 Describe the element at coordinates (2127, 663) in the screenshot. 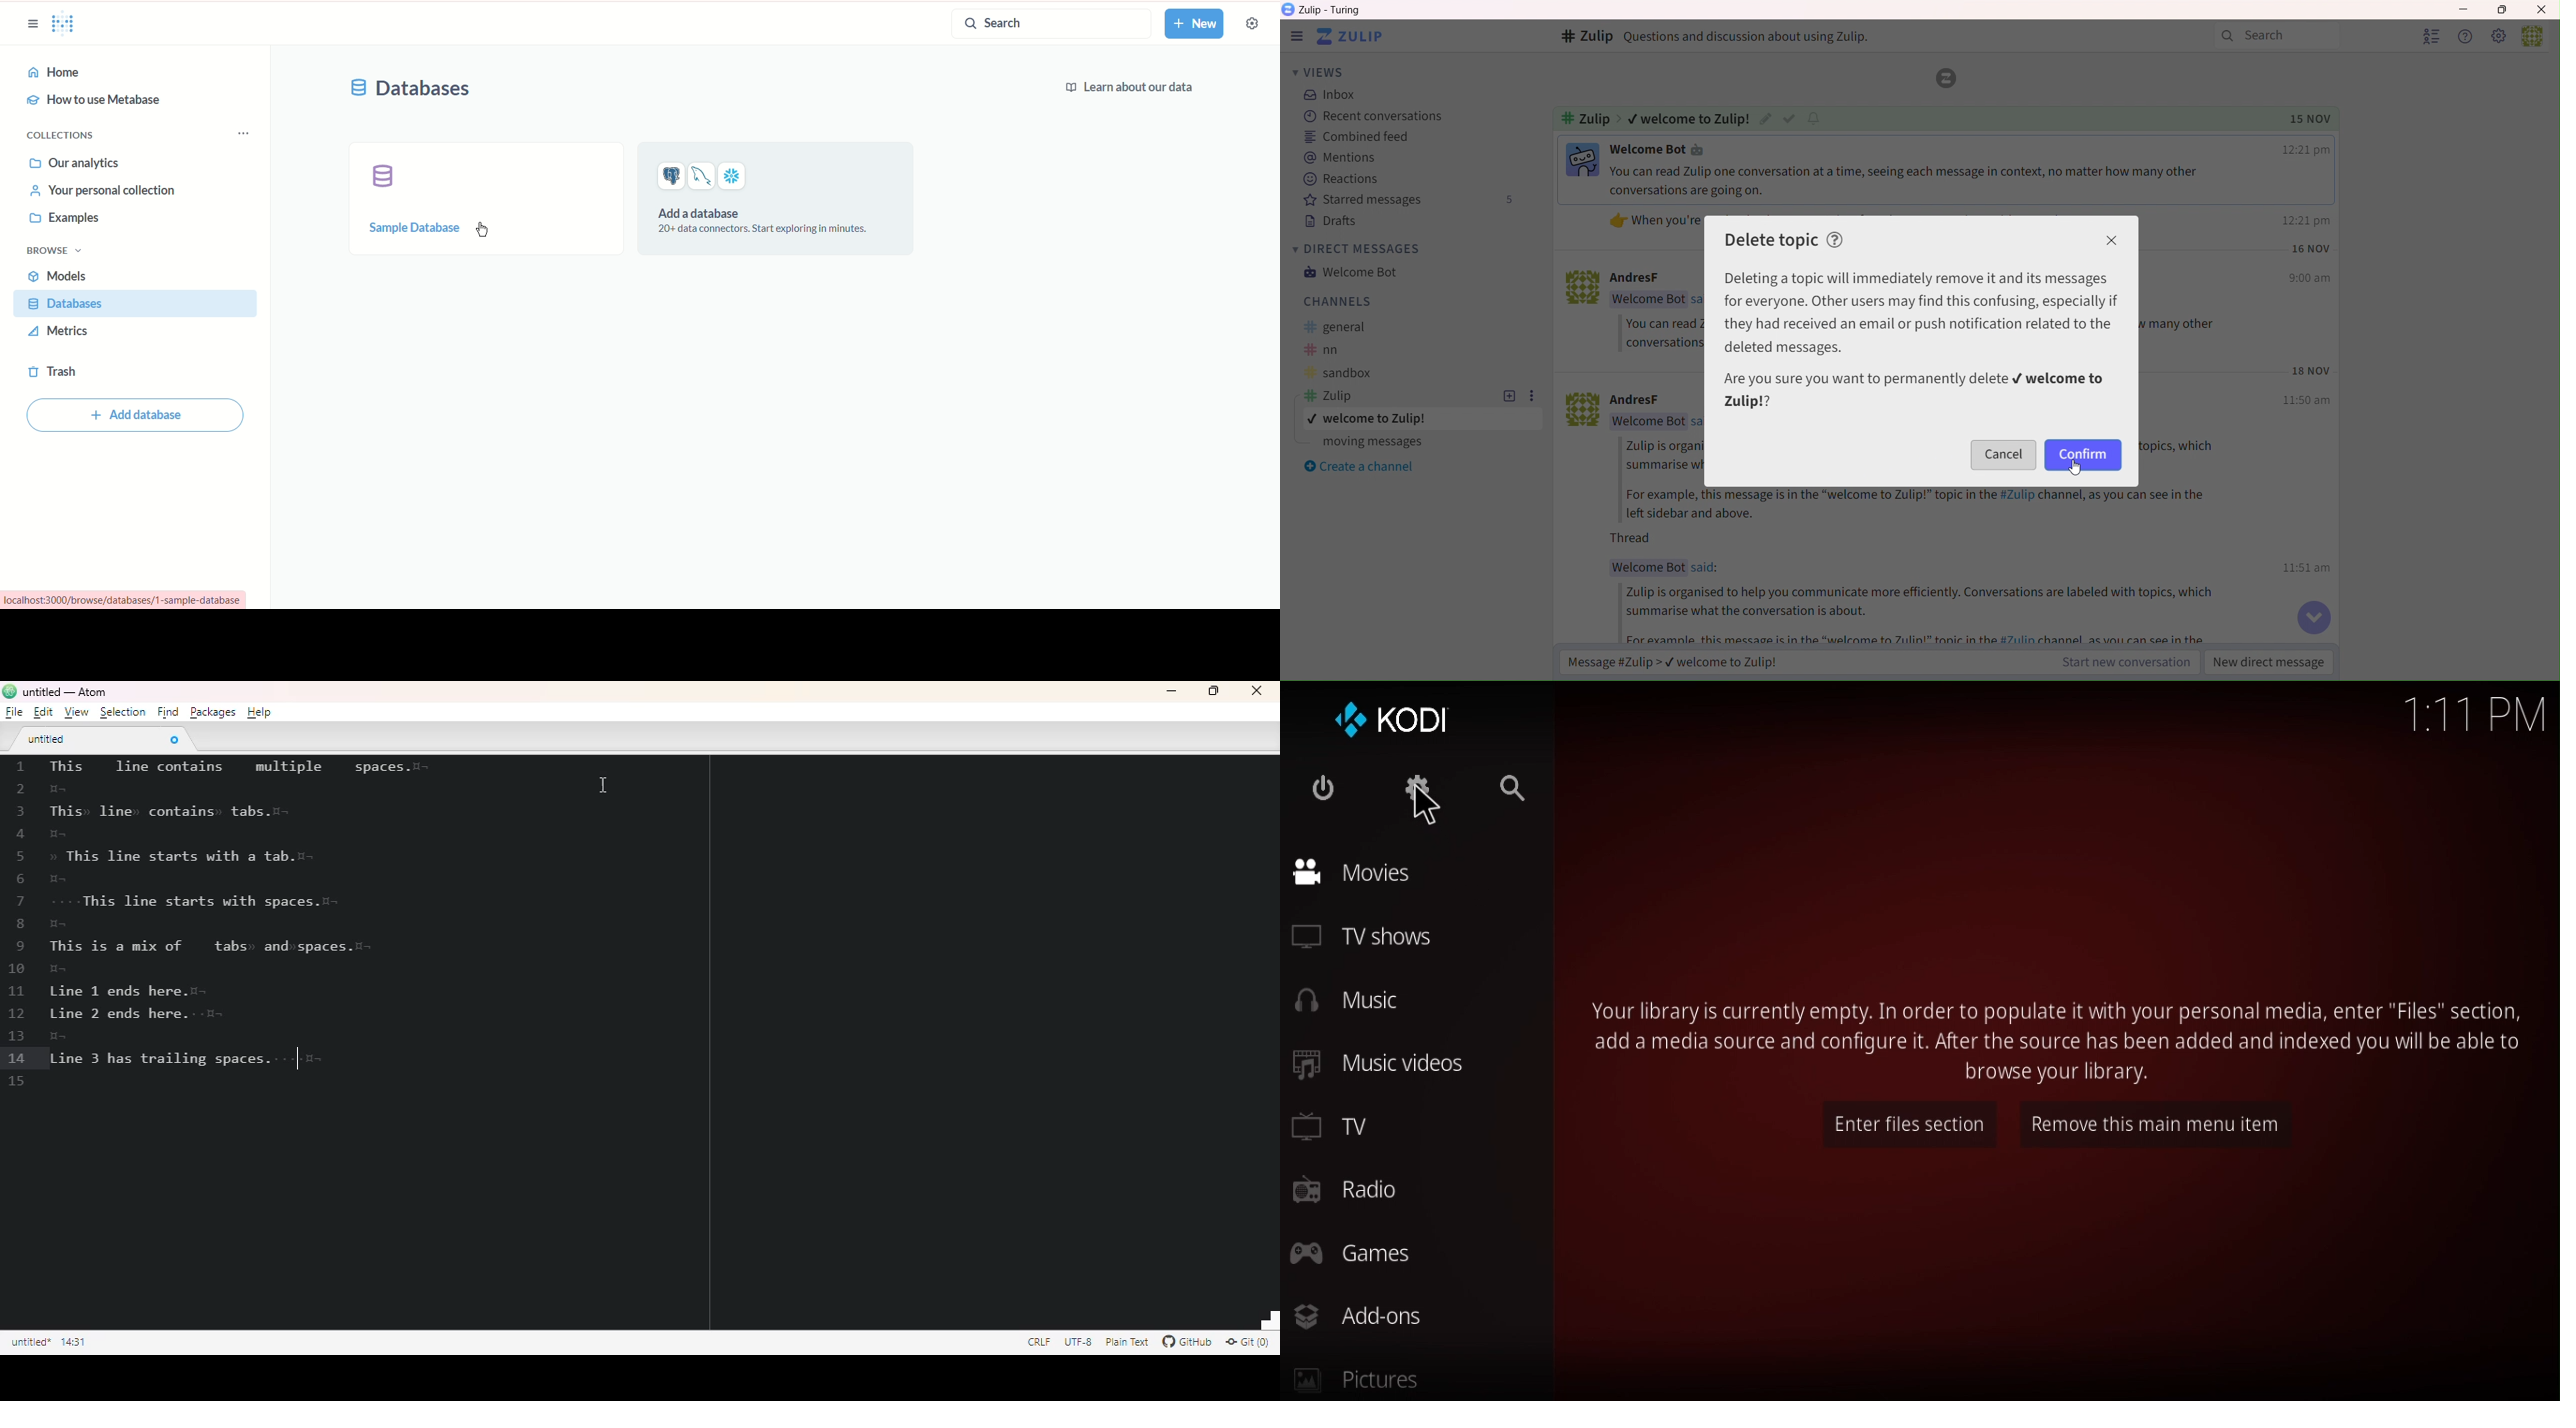

I see `Start new conversation` at that location.